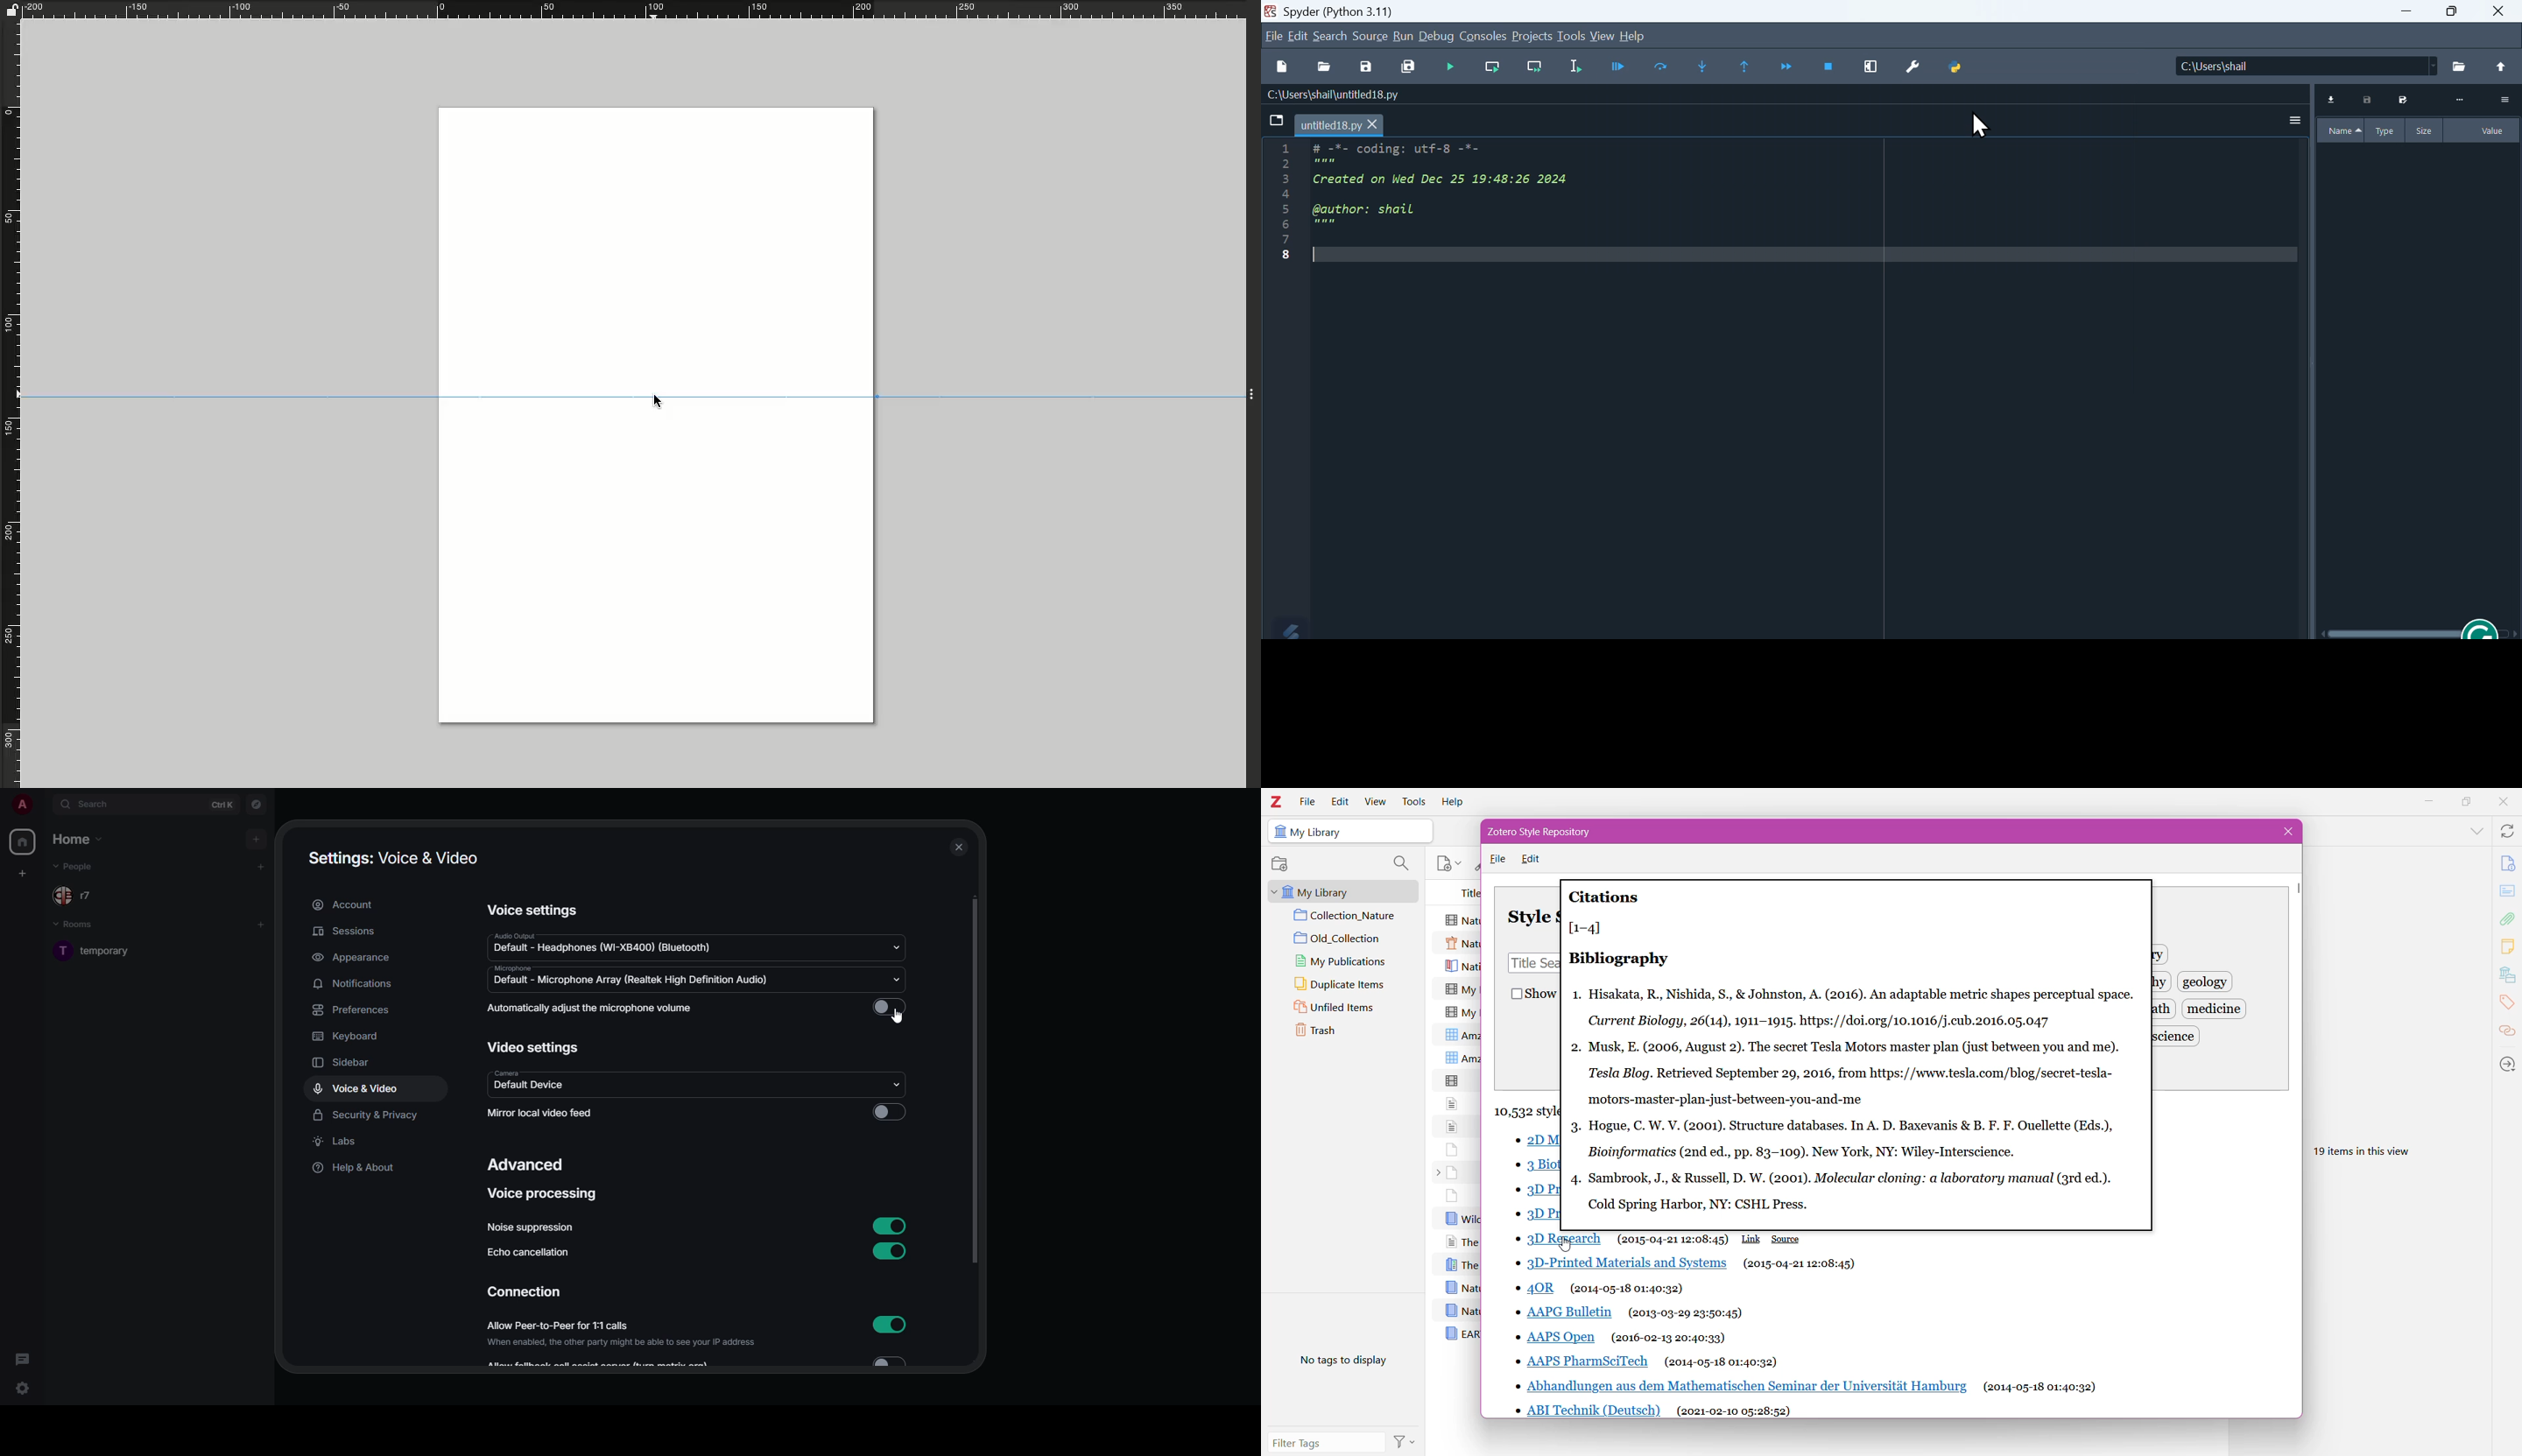 The image size is (2548, 1456). Describe the element at coordinates (1918, 70) in the screenshot. I see `Preferences` at that location.